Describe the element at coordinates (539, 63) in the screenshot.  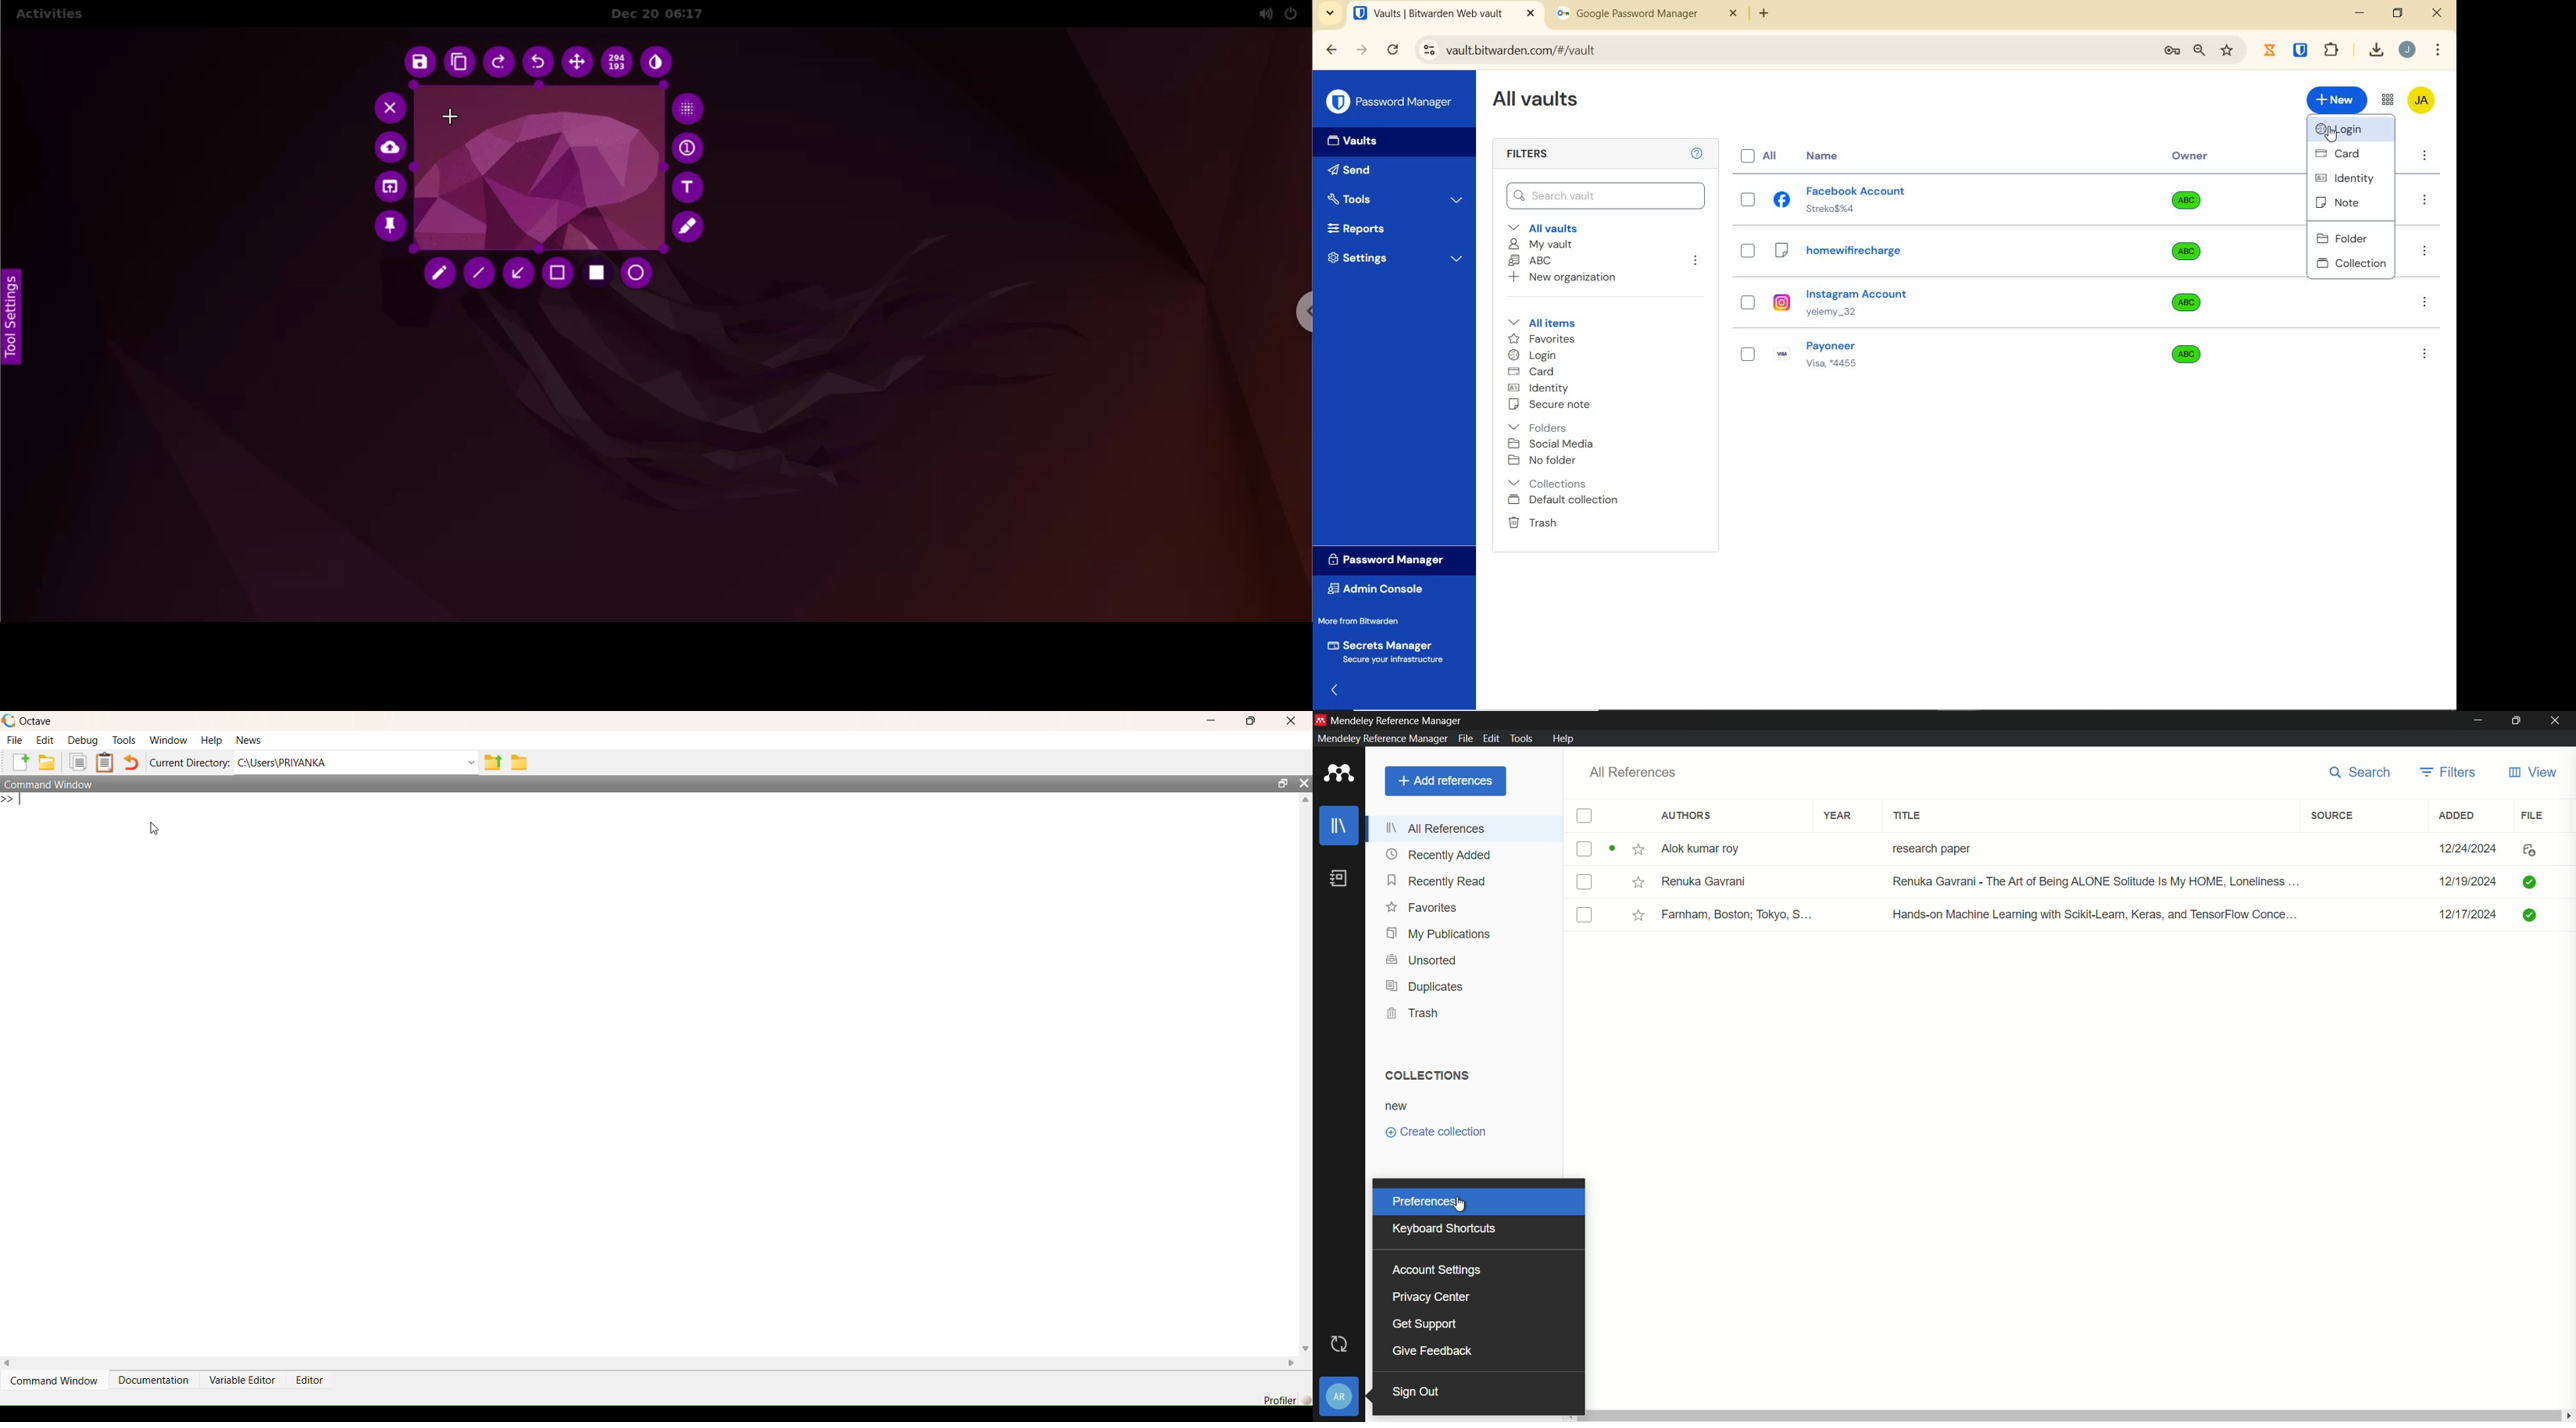
I see `undo ` at that location.